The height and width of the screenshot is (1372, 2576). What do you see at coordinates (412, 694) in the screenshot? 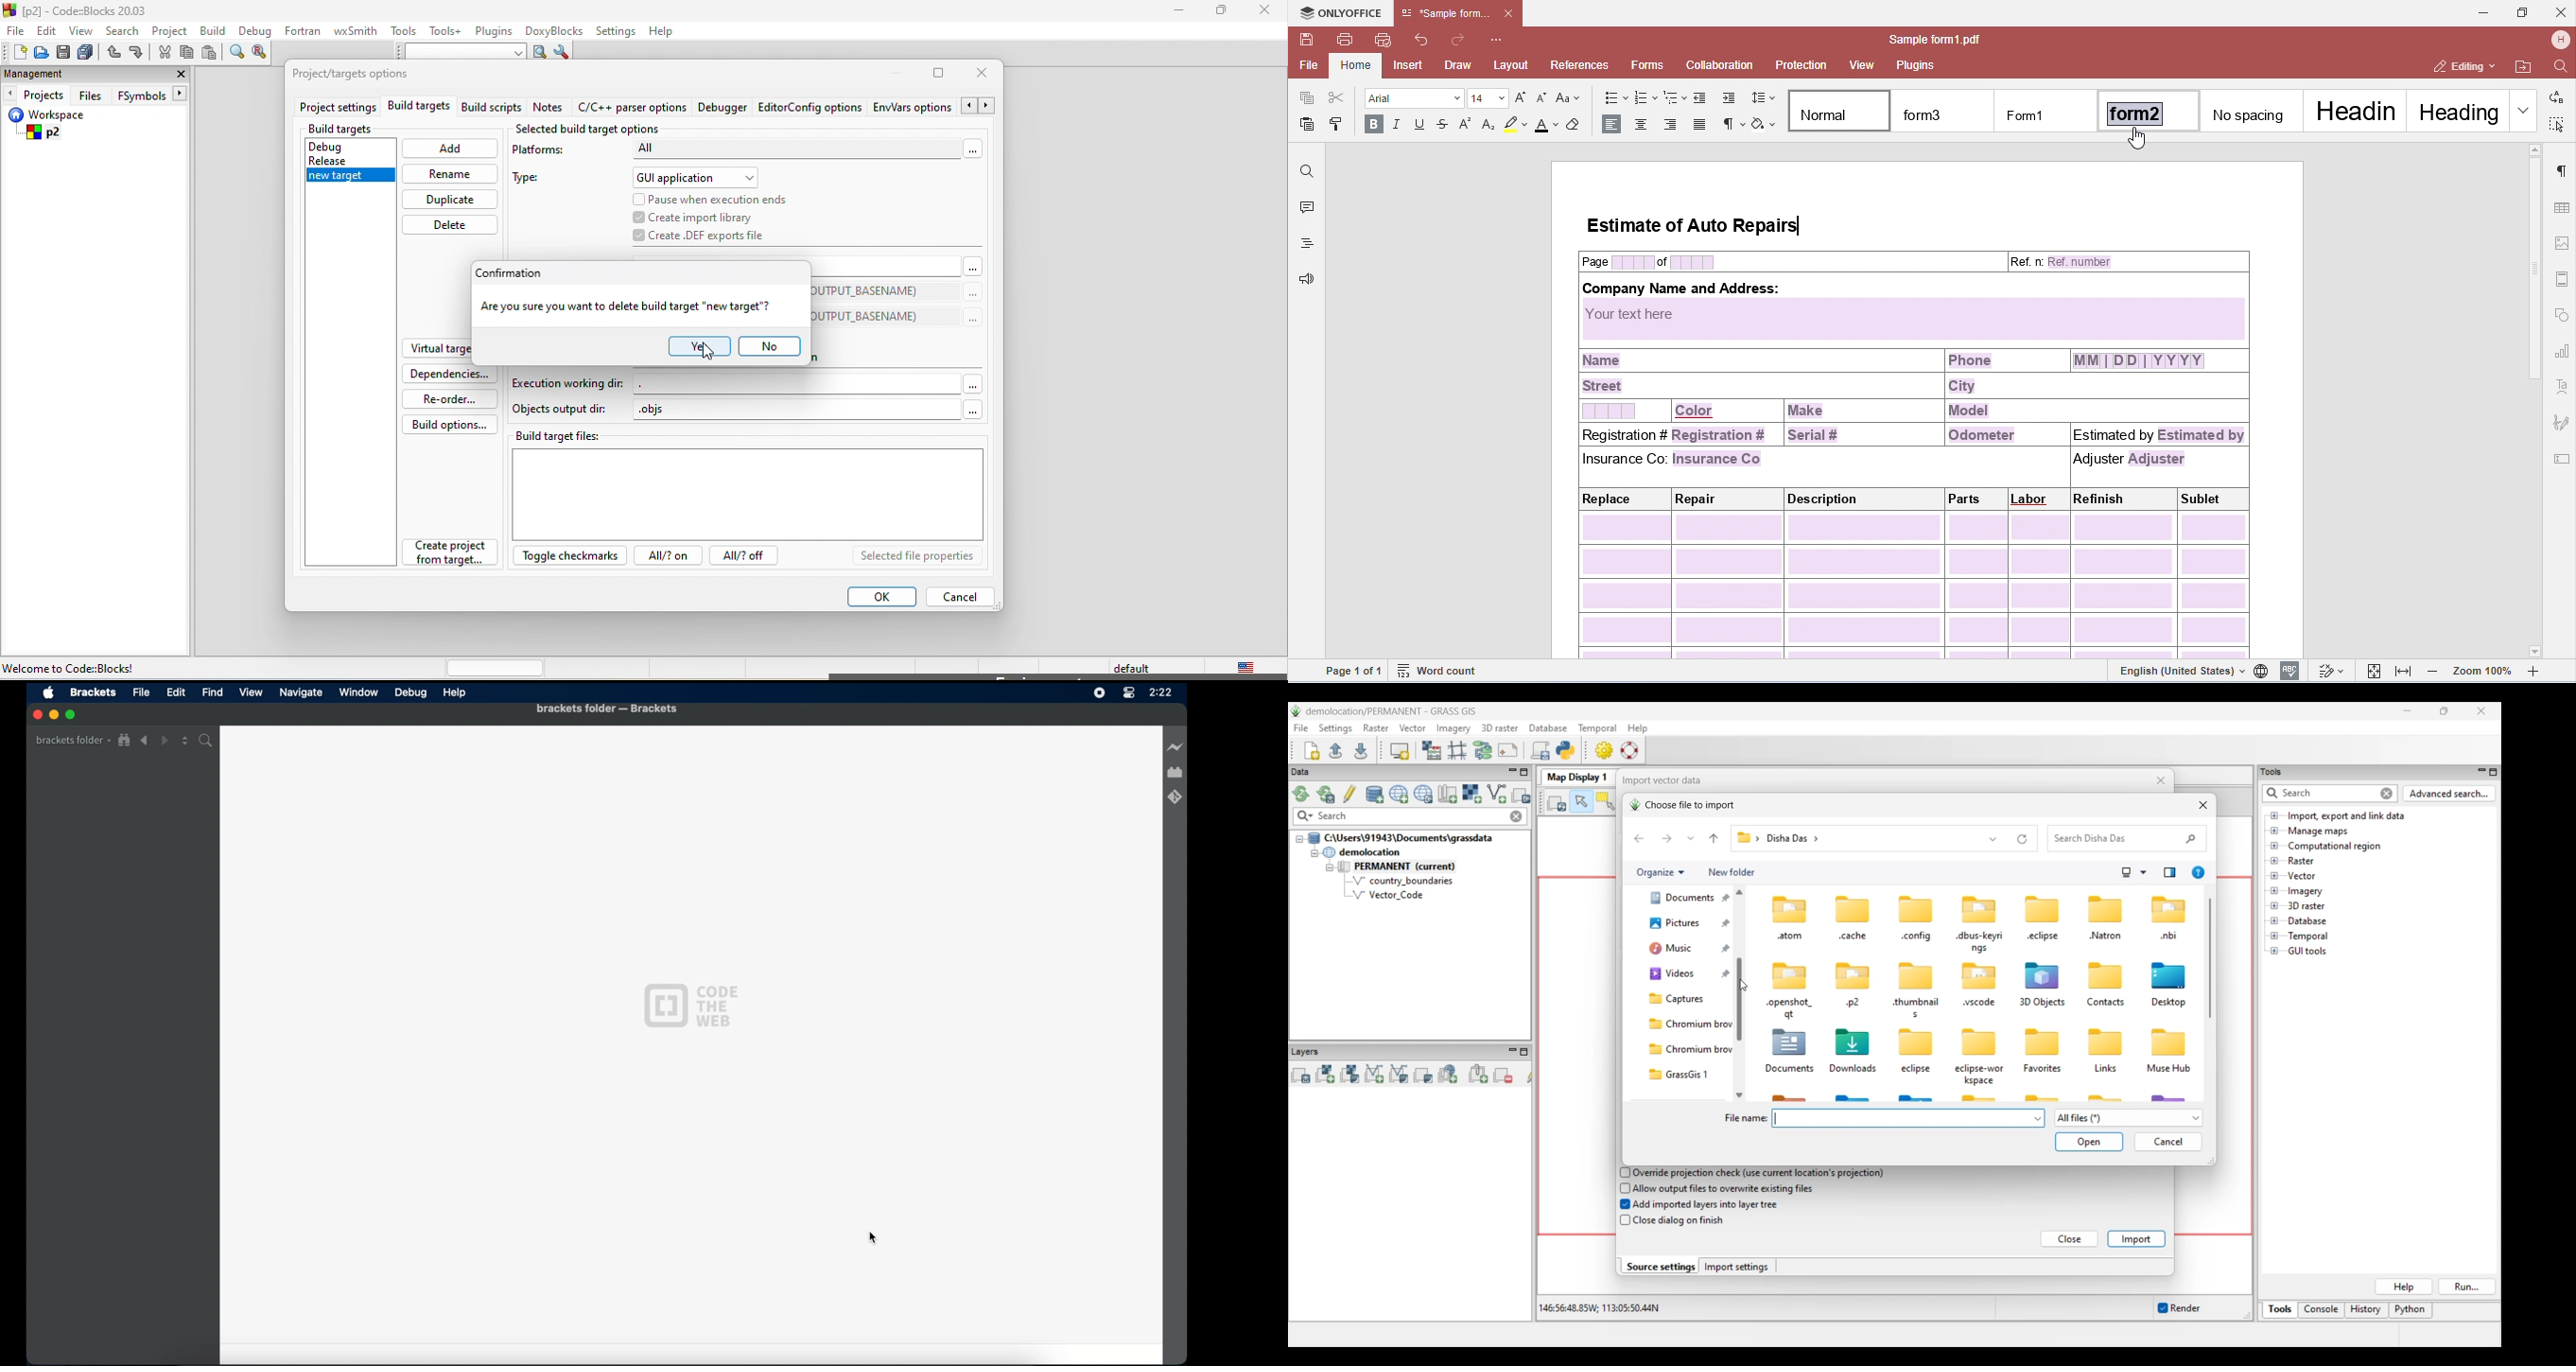
I see `debug` at bounding box center [412, 694].